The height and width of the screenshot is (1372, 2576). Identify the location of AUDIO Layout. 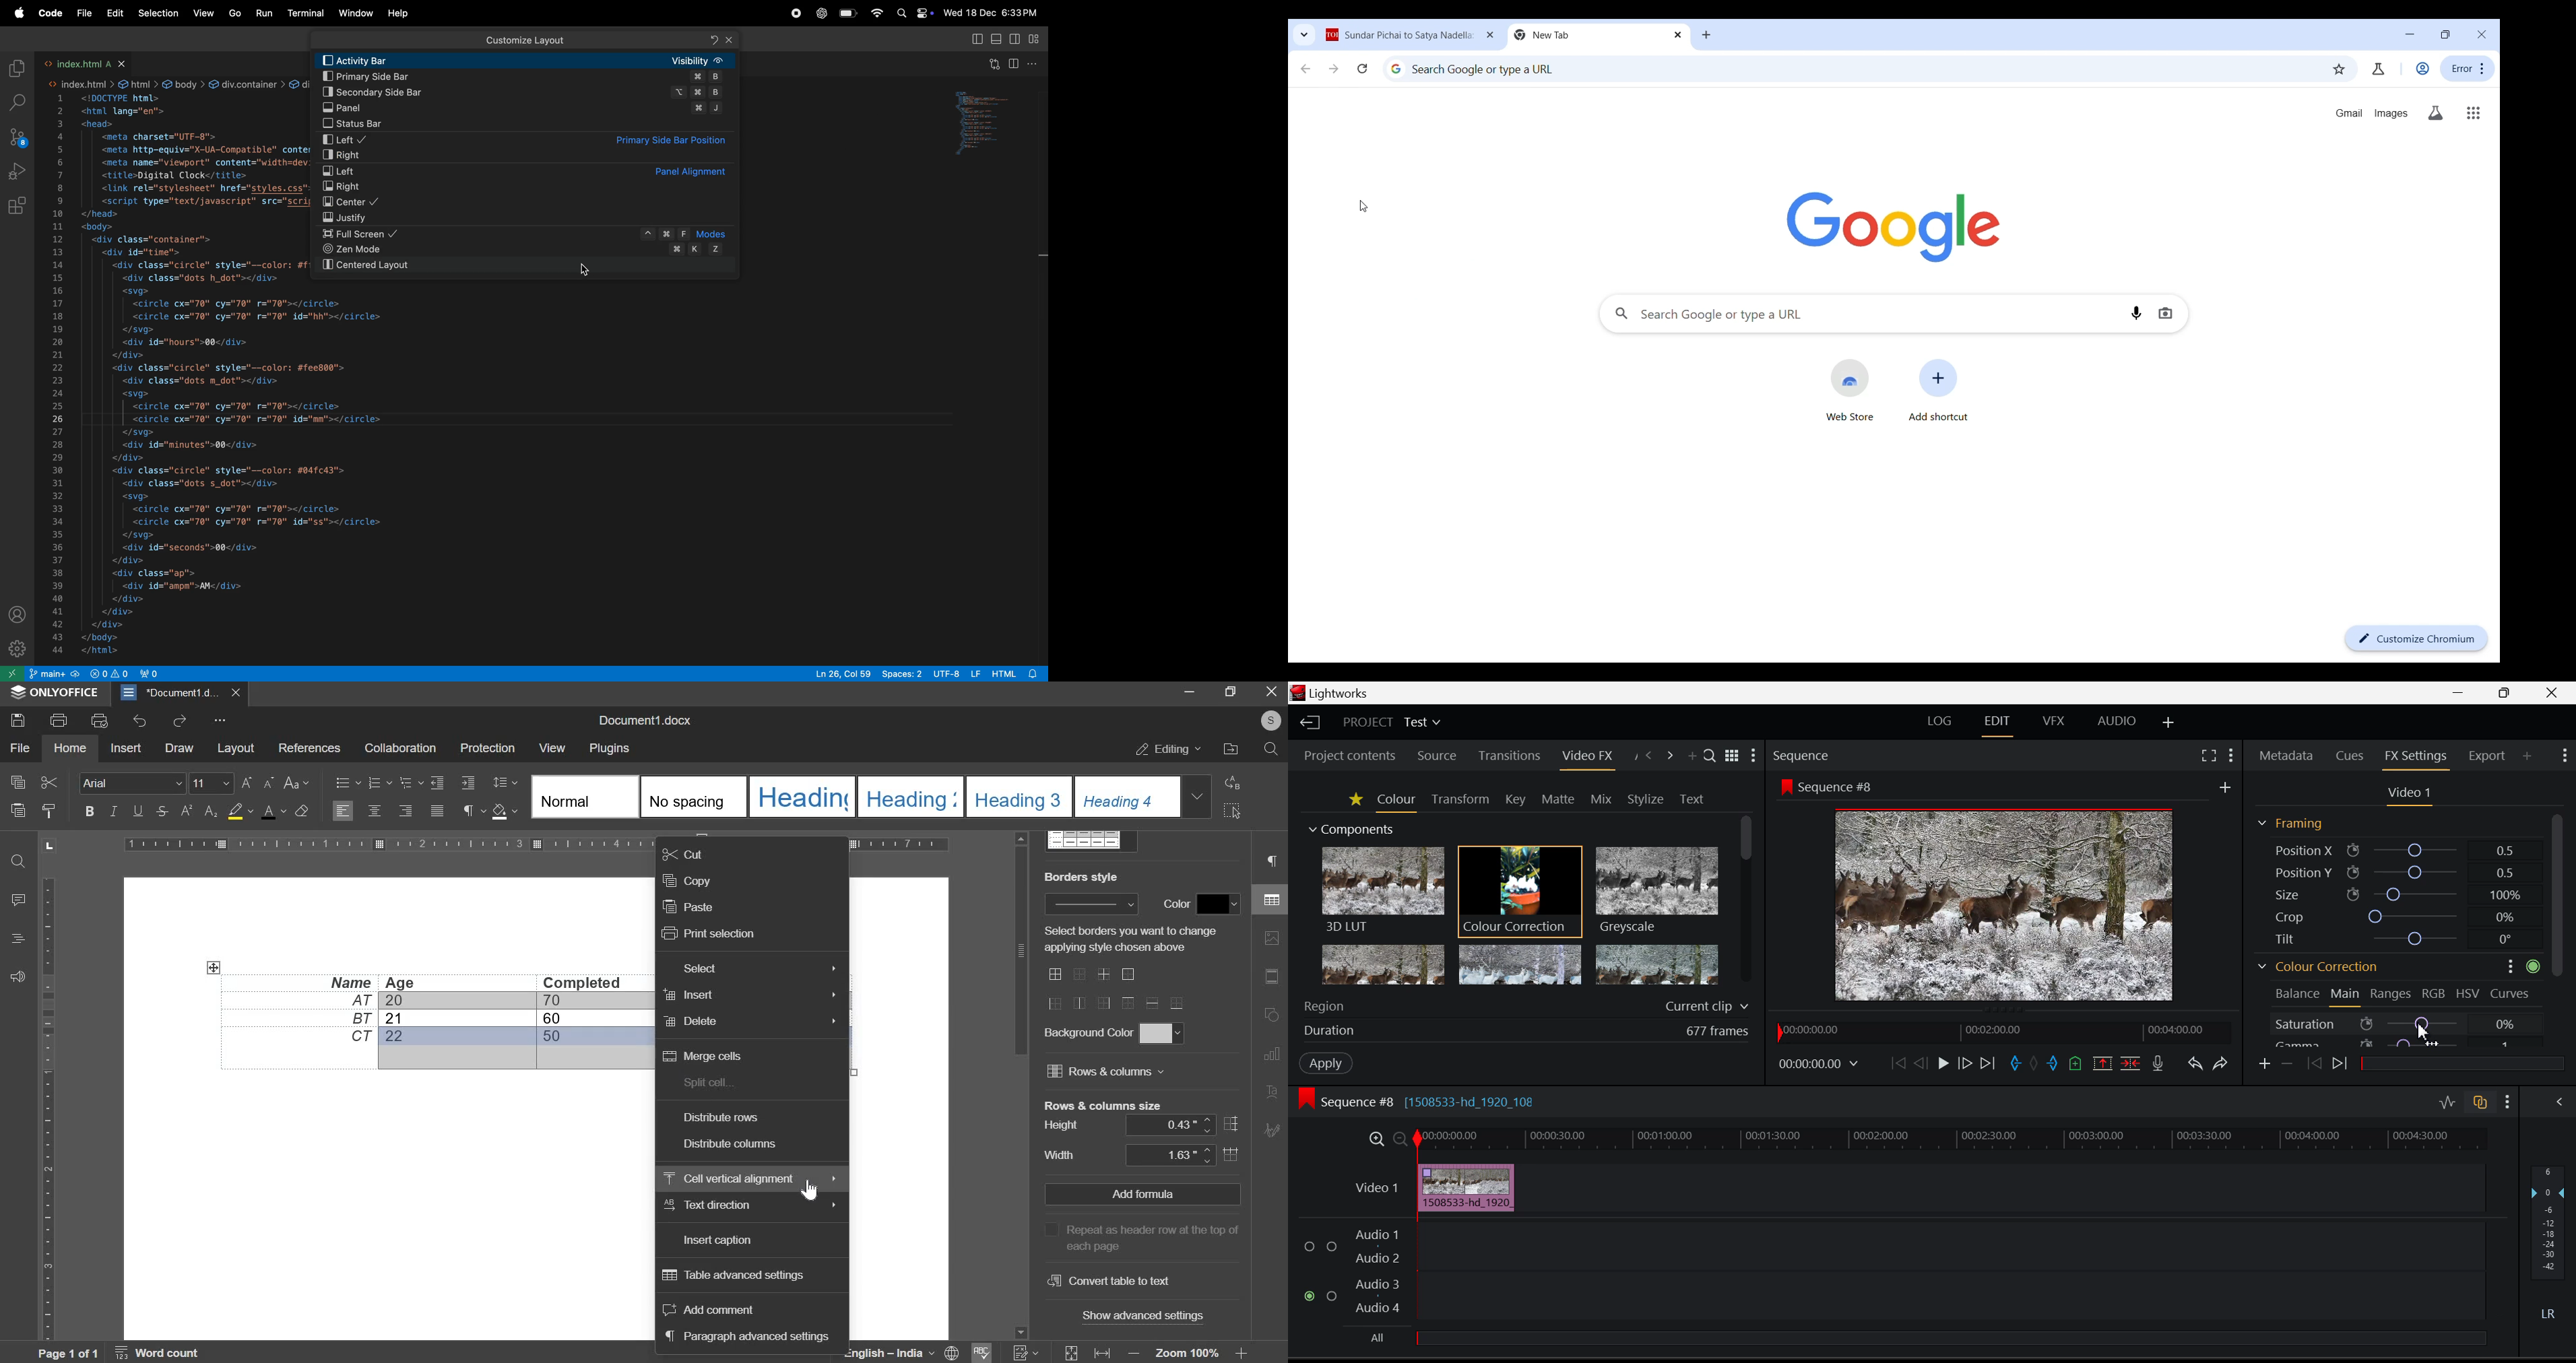
(2112, 722).